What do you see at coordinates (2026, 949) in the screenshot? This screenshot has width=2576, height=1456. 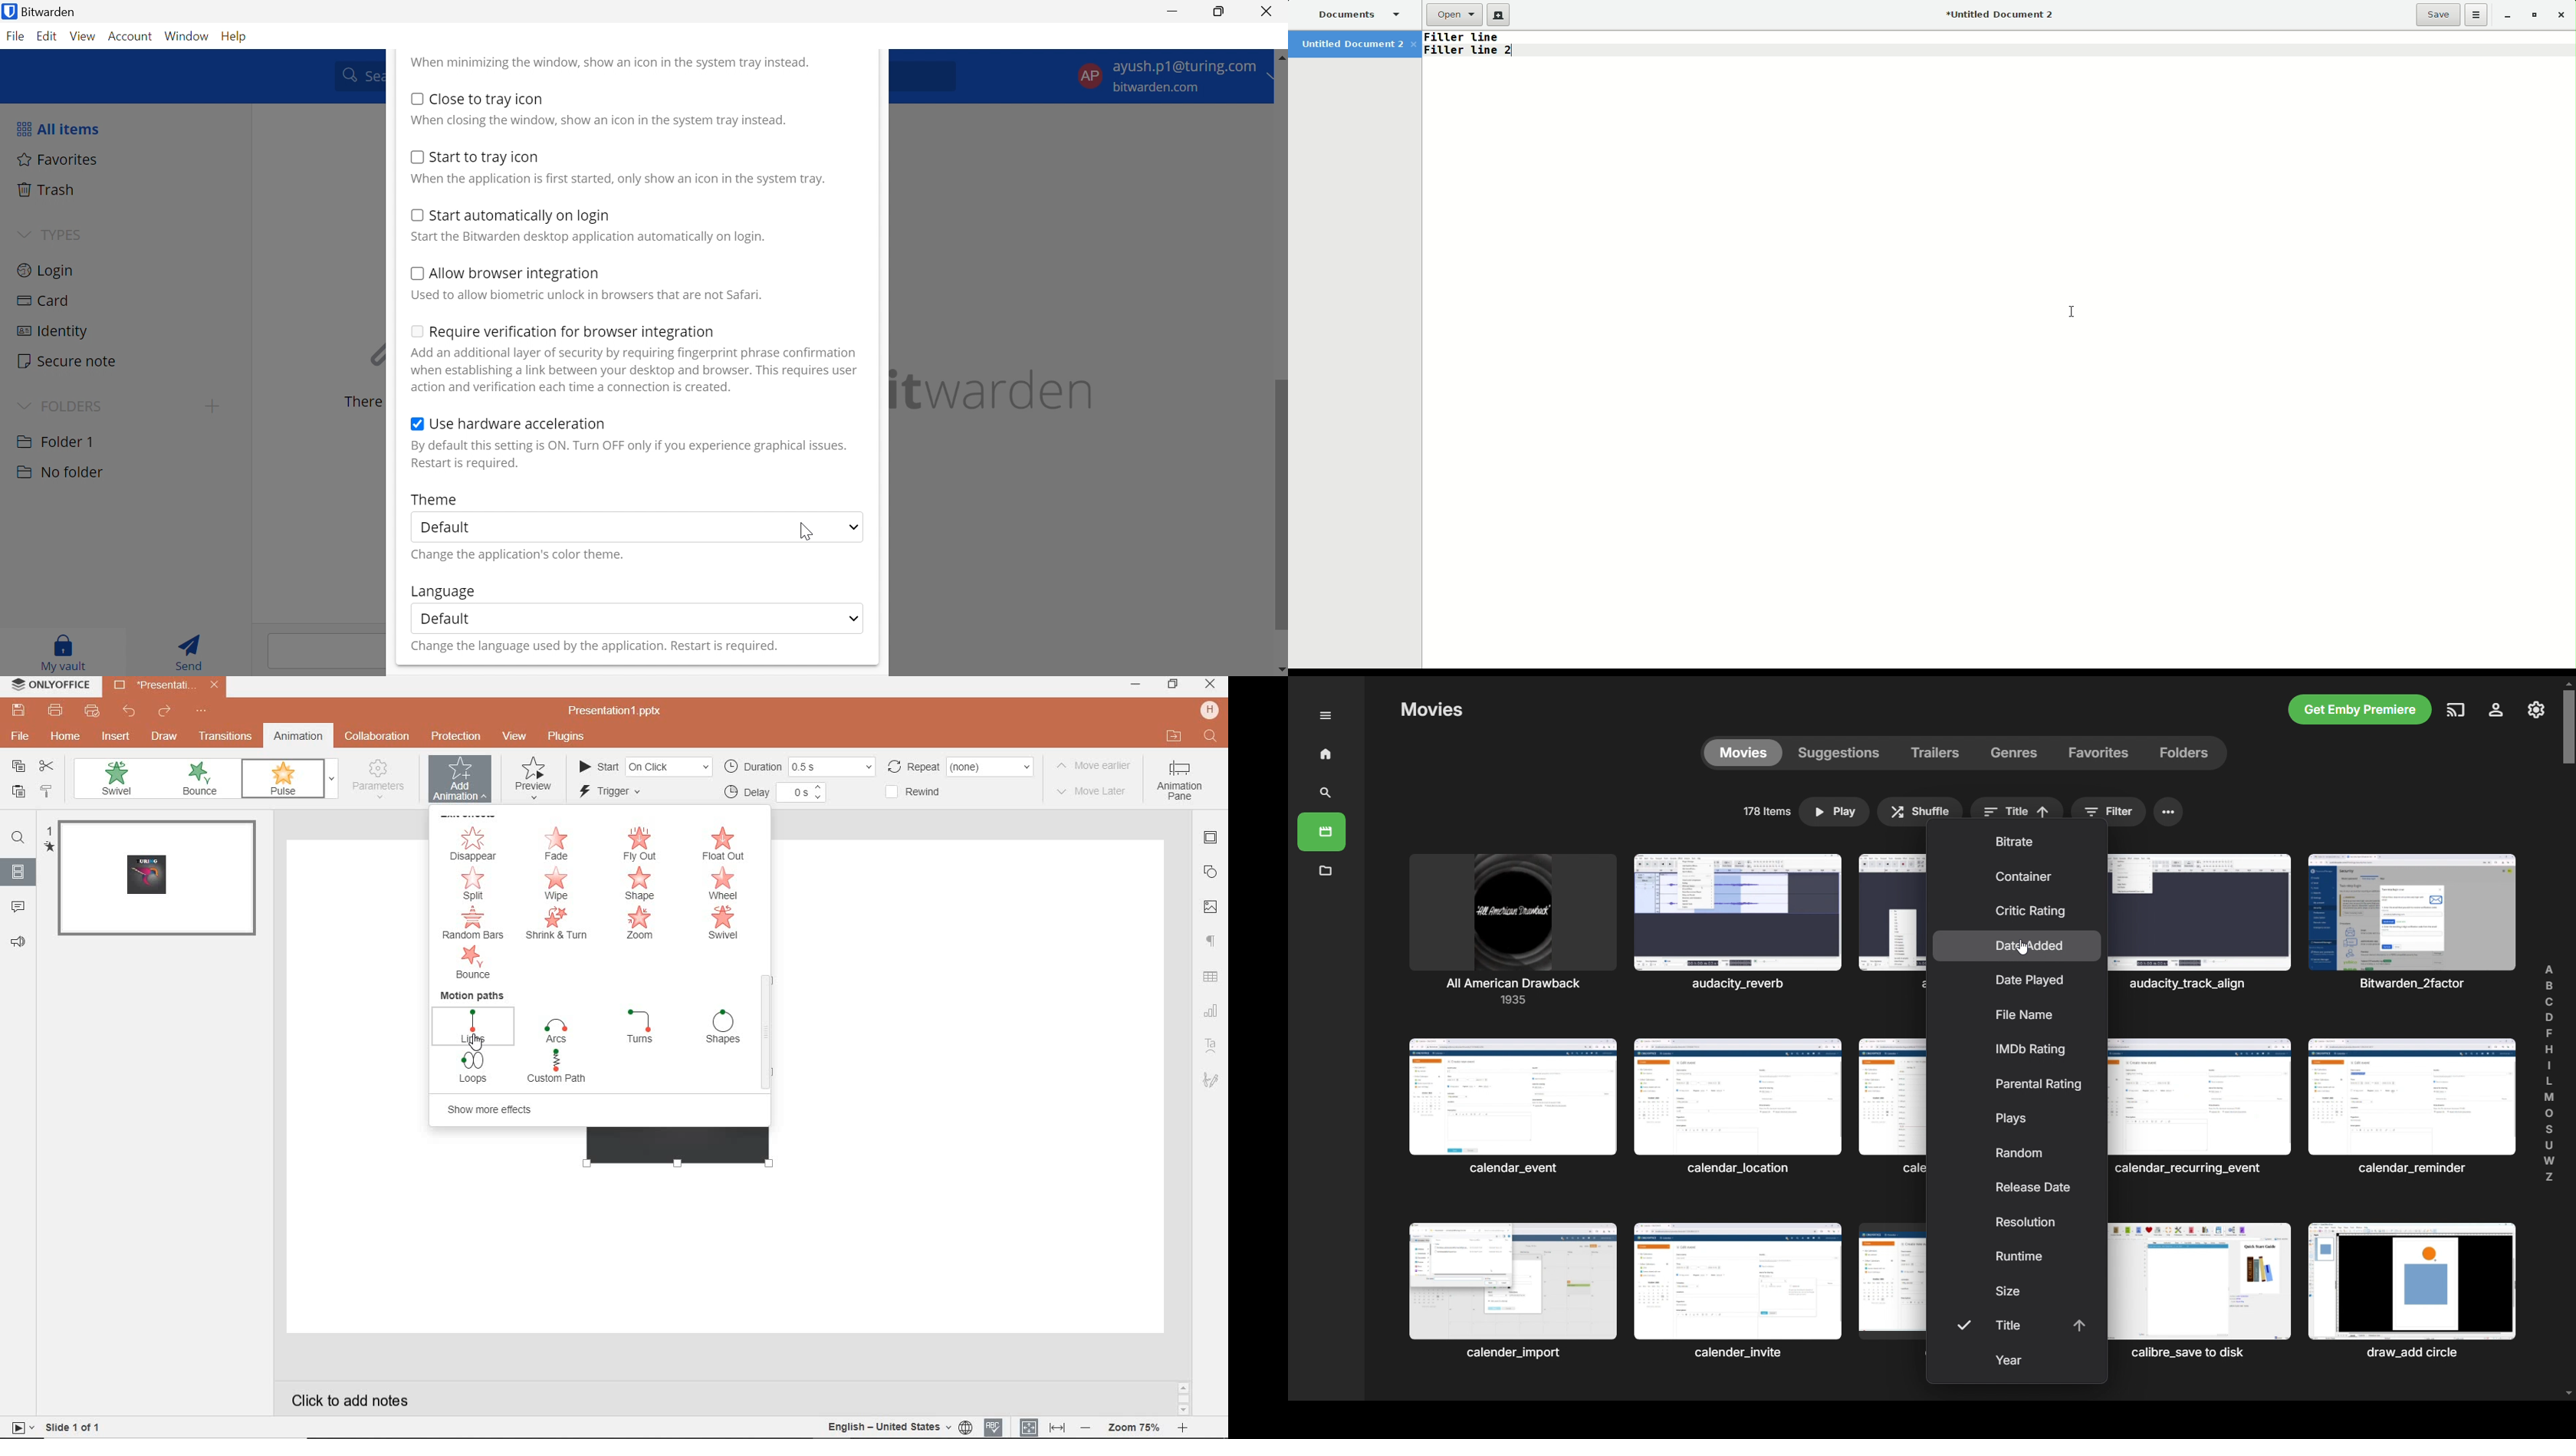 I see `cursor` at bounding box center [2026, 949].